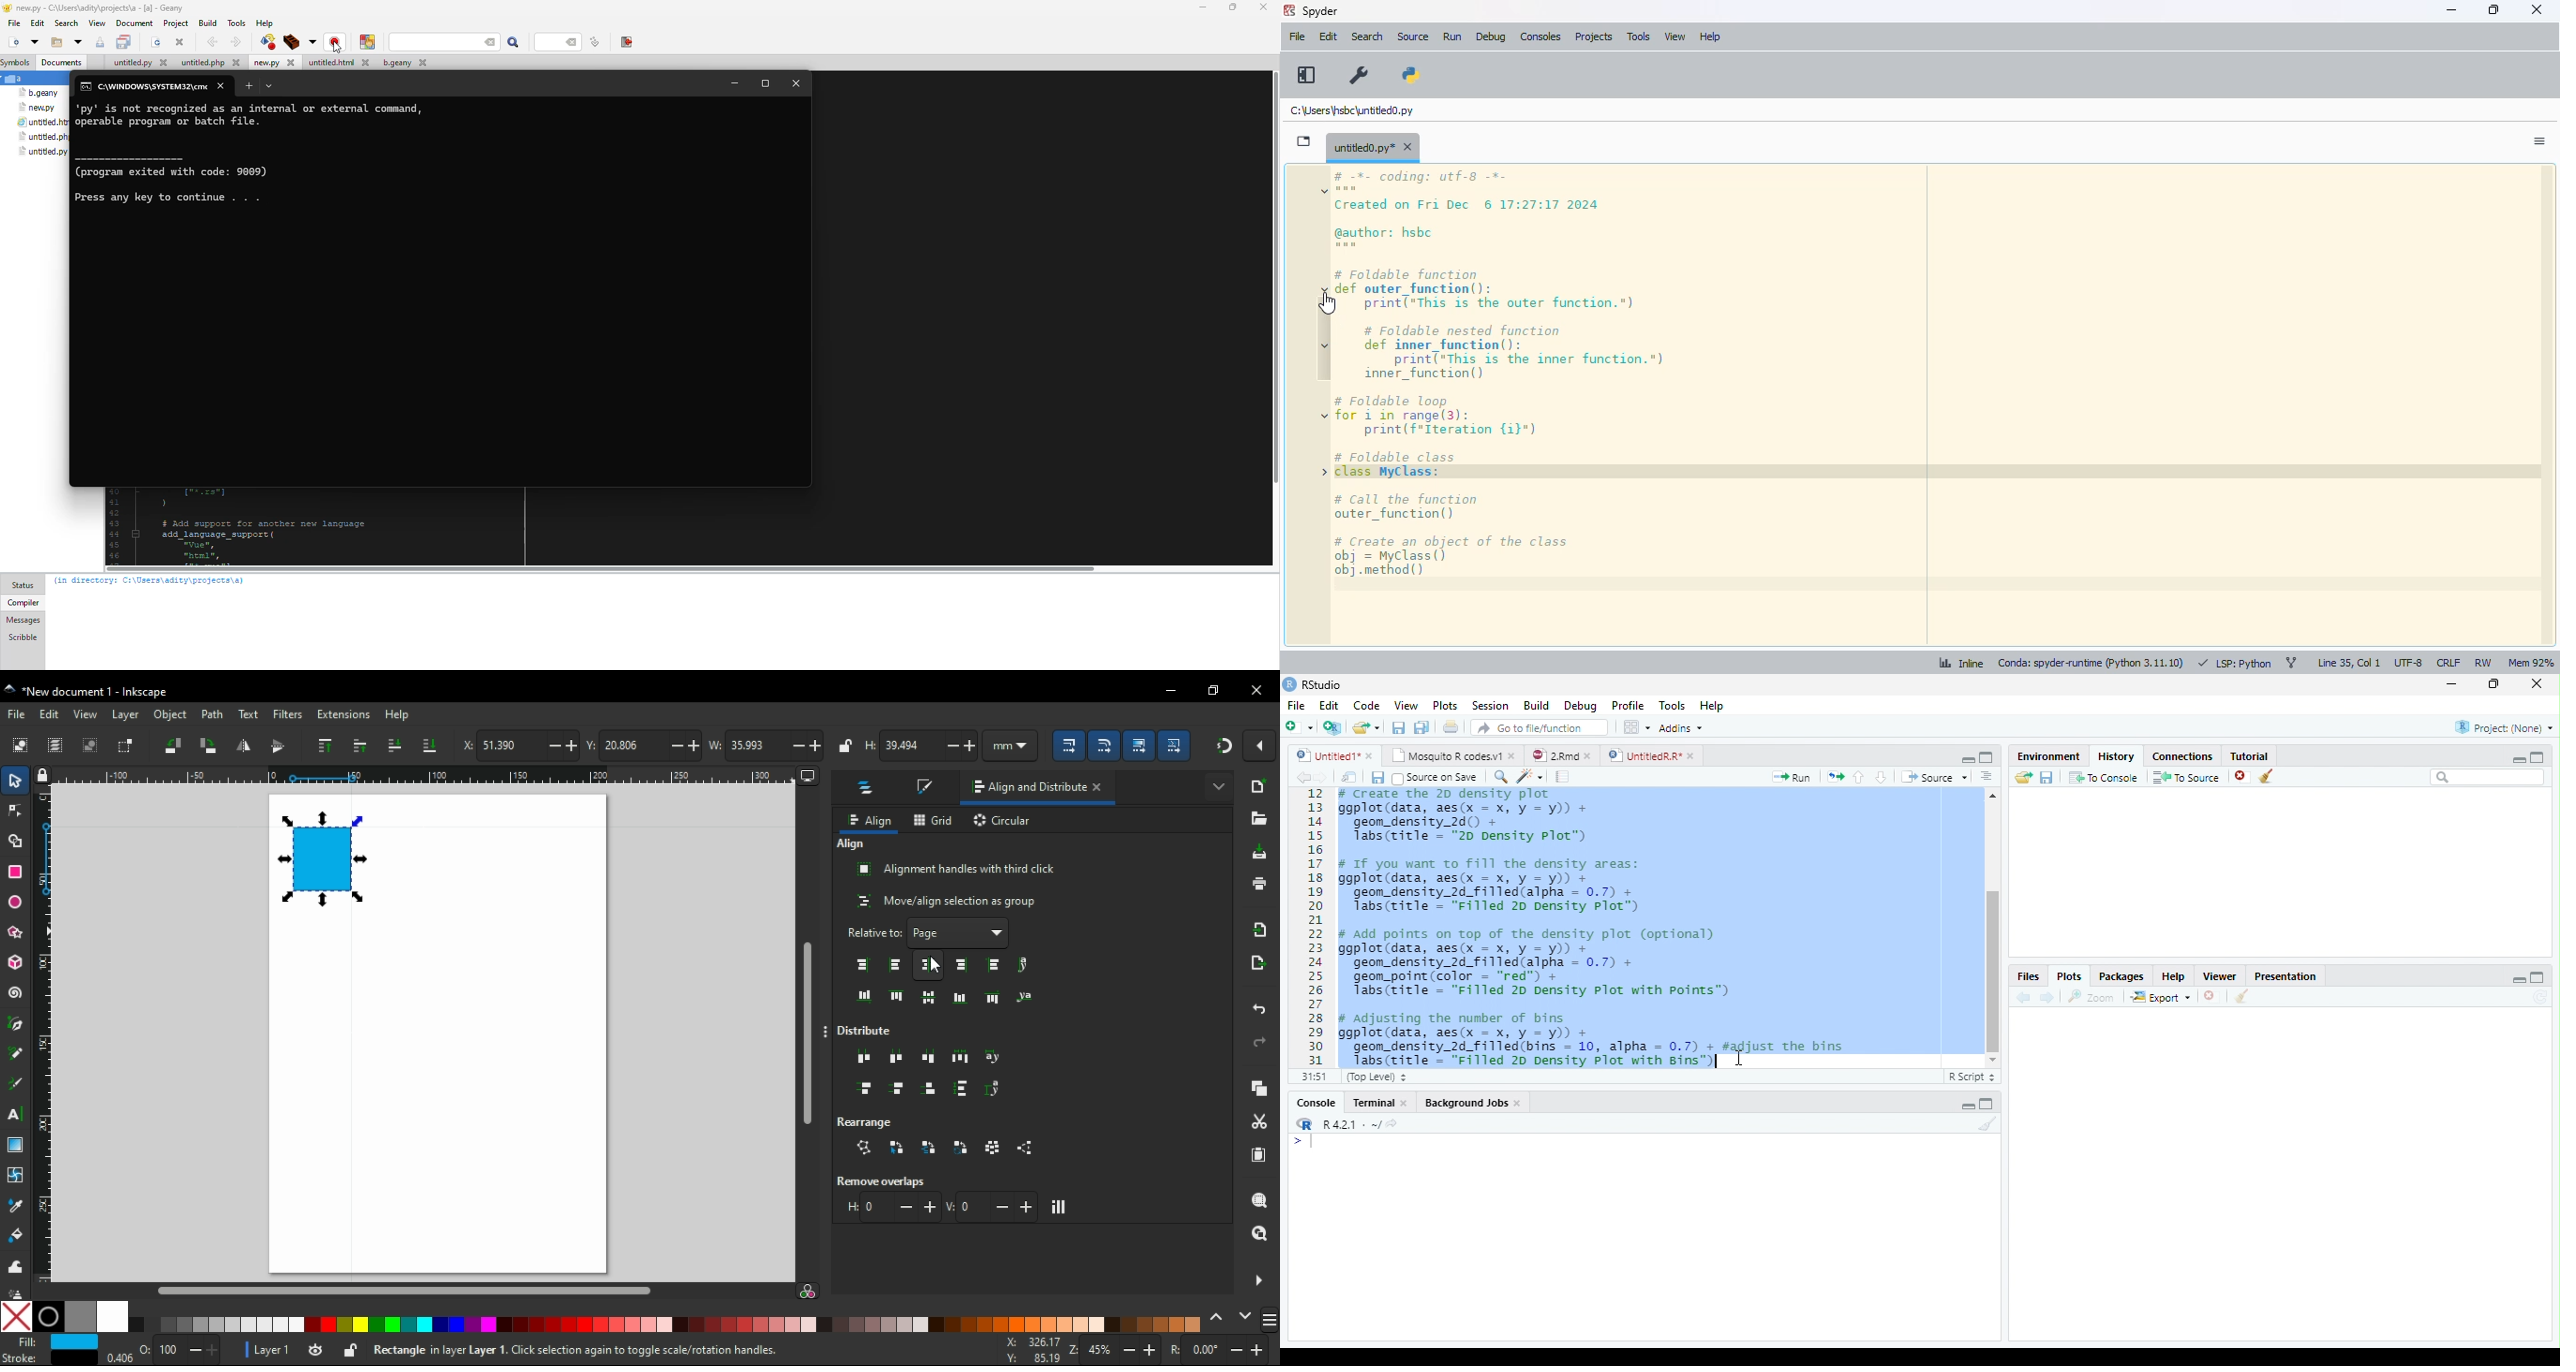 This screenshot has height=1372, width=2576. I want to click on zoom in/zoom out, so click(1111, 1350).